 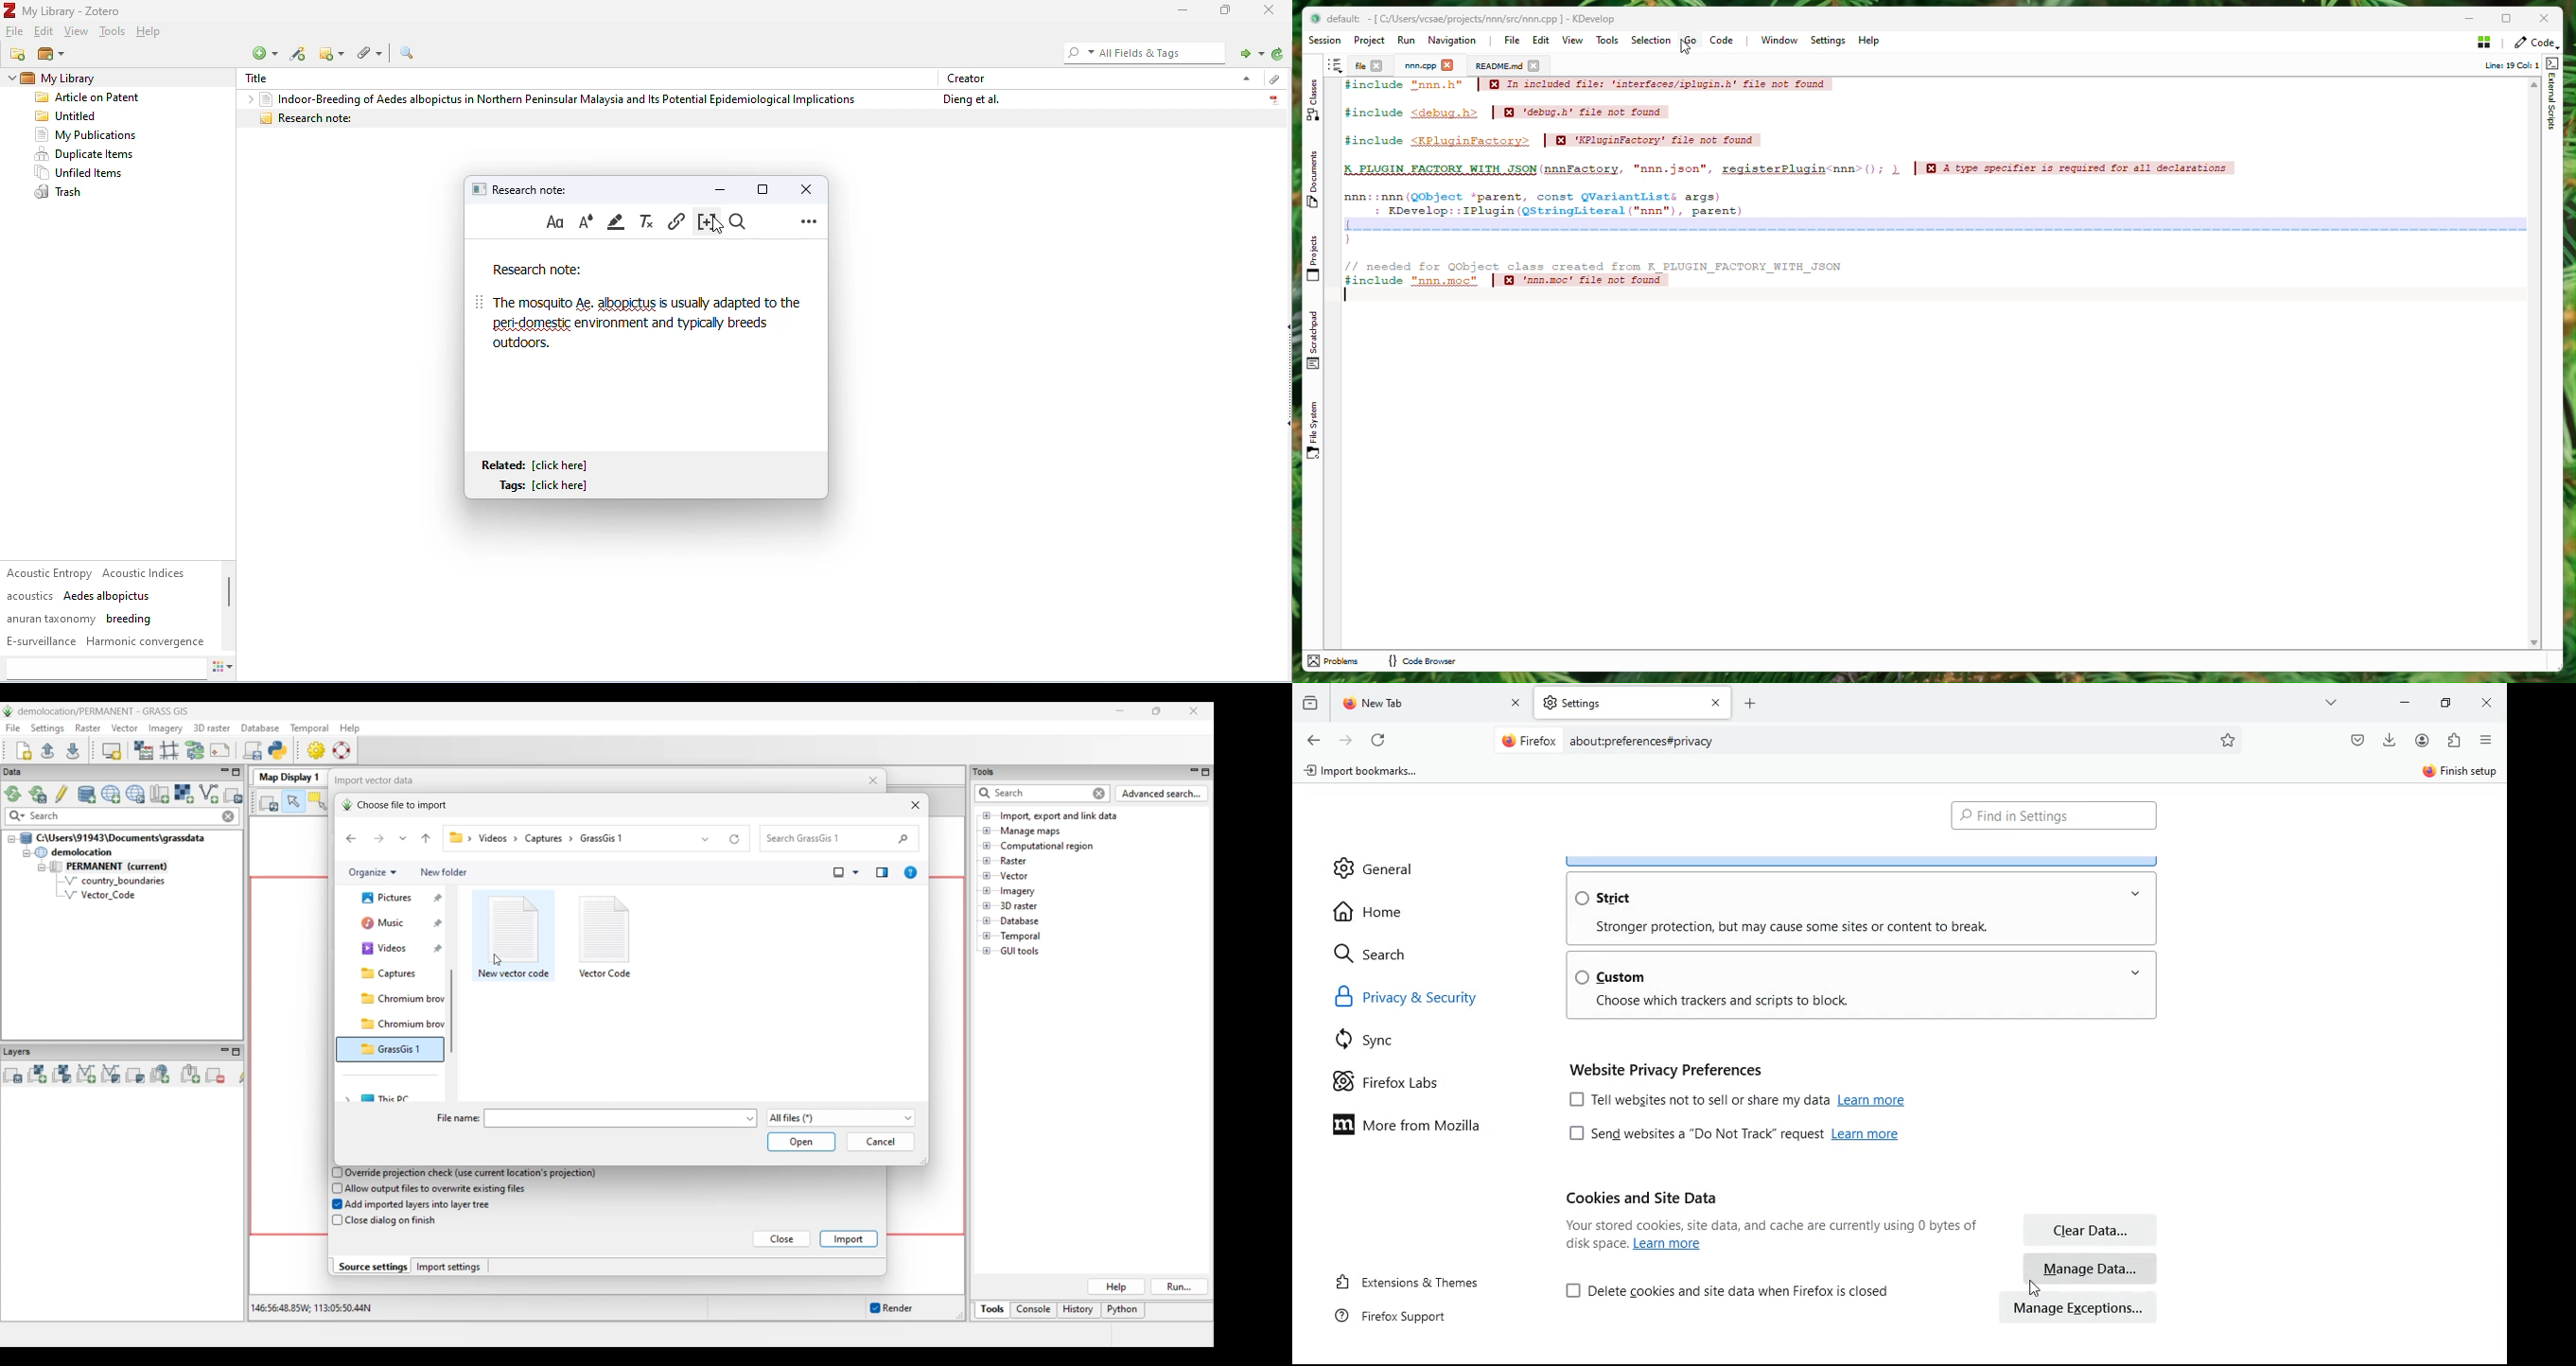 What do you see at coordinates (1313, 702) in the screenshot?
I see `historic` at bounding box center [1313, 702].